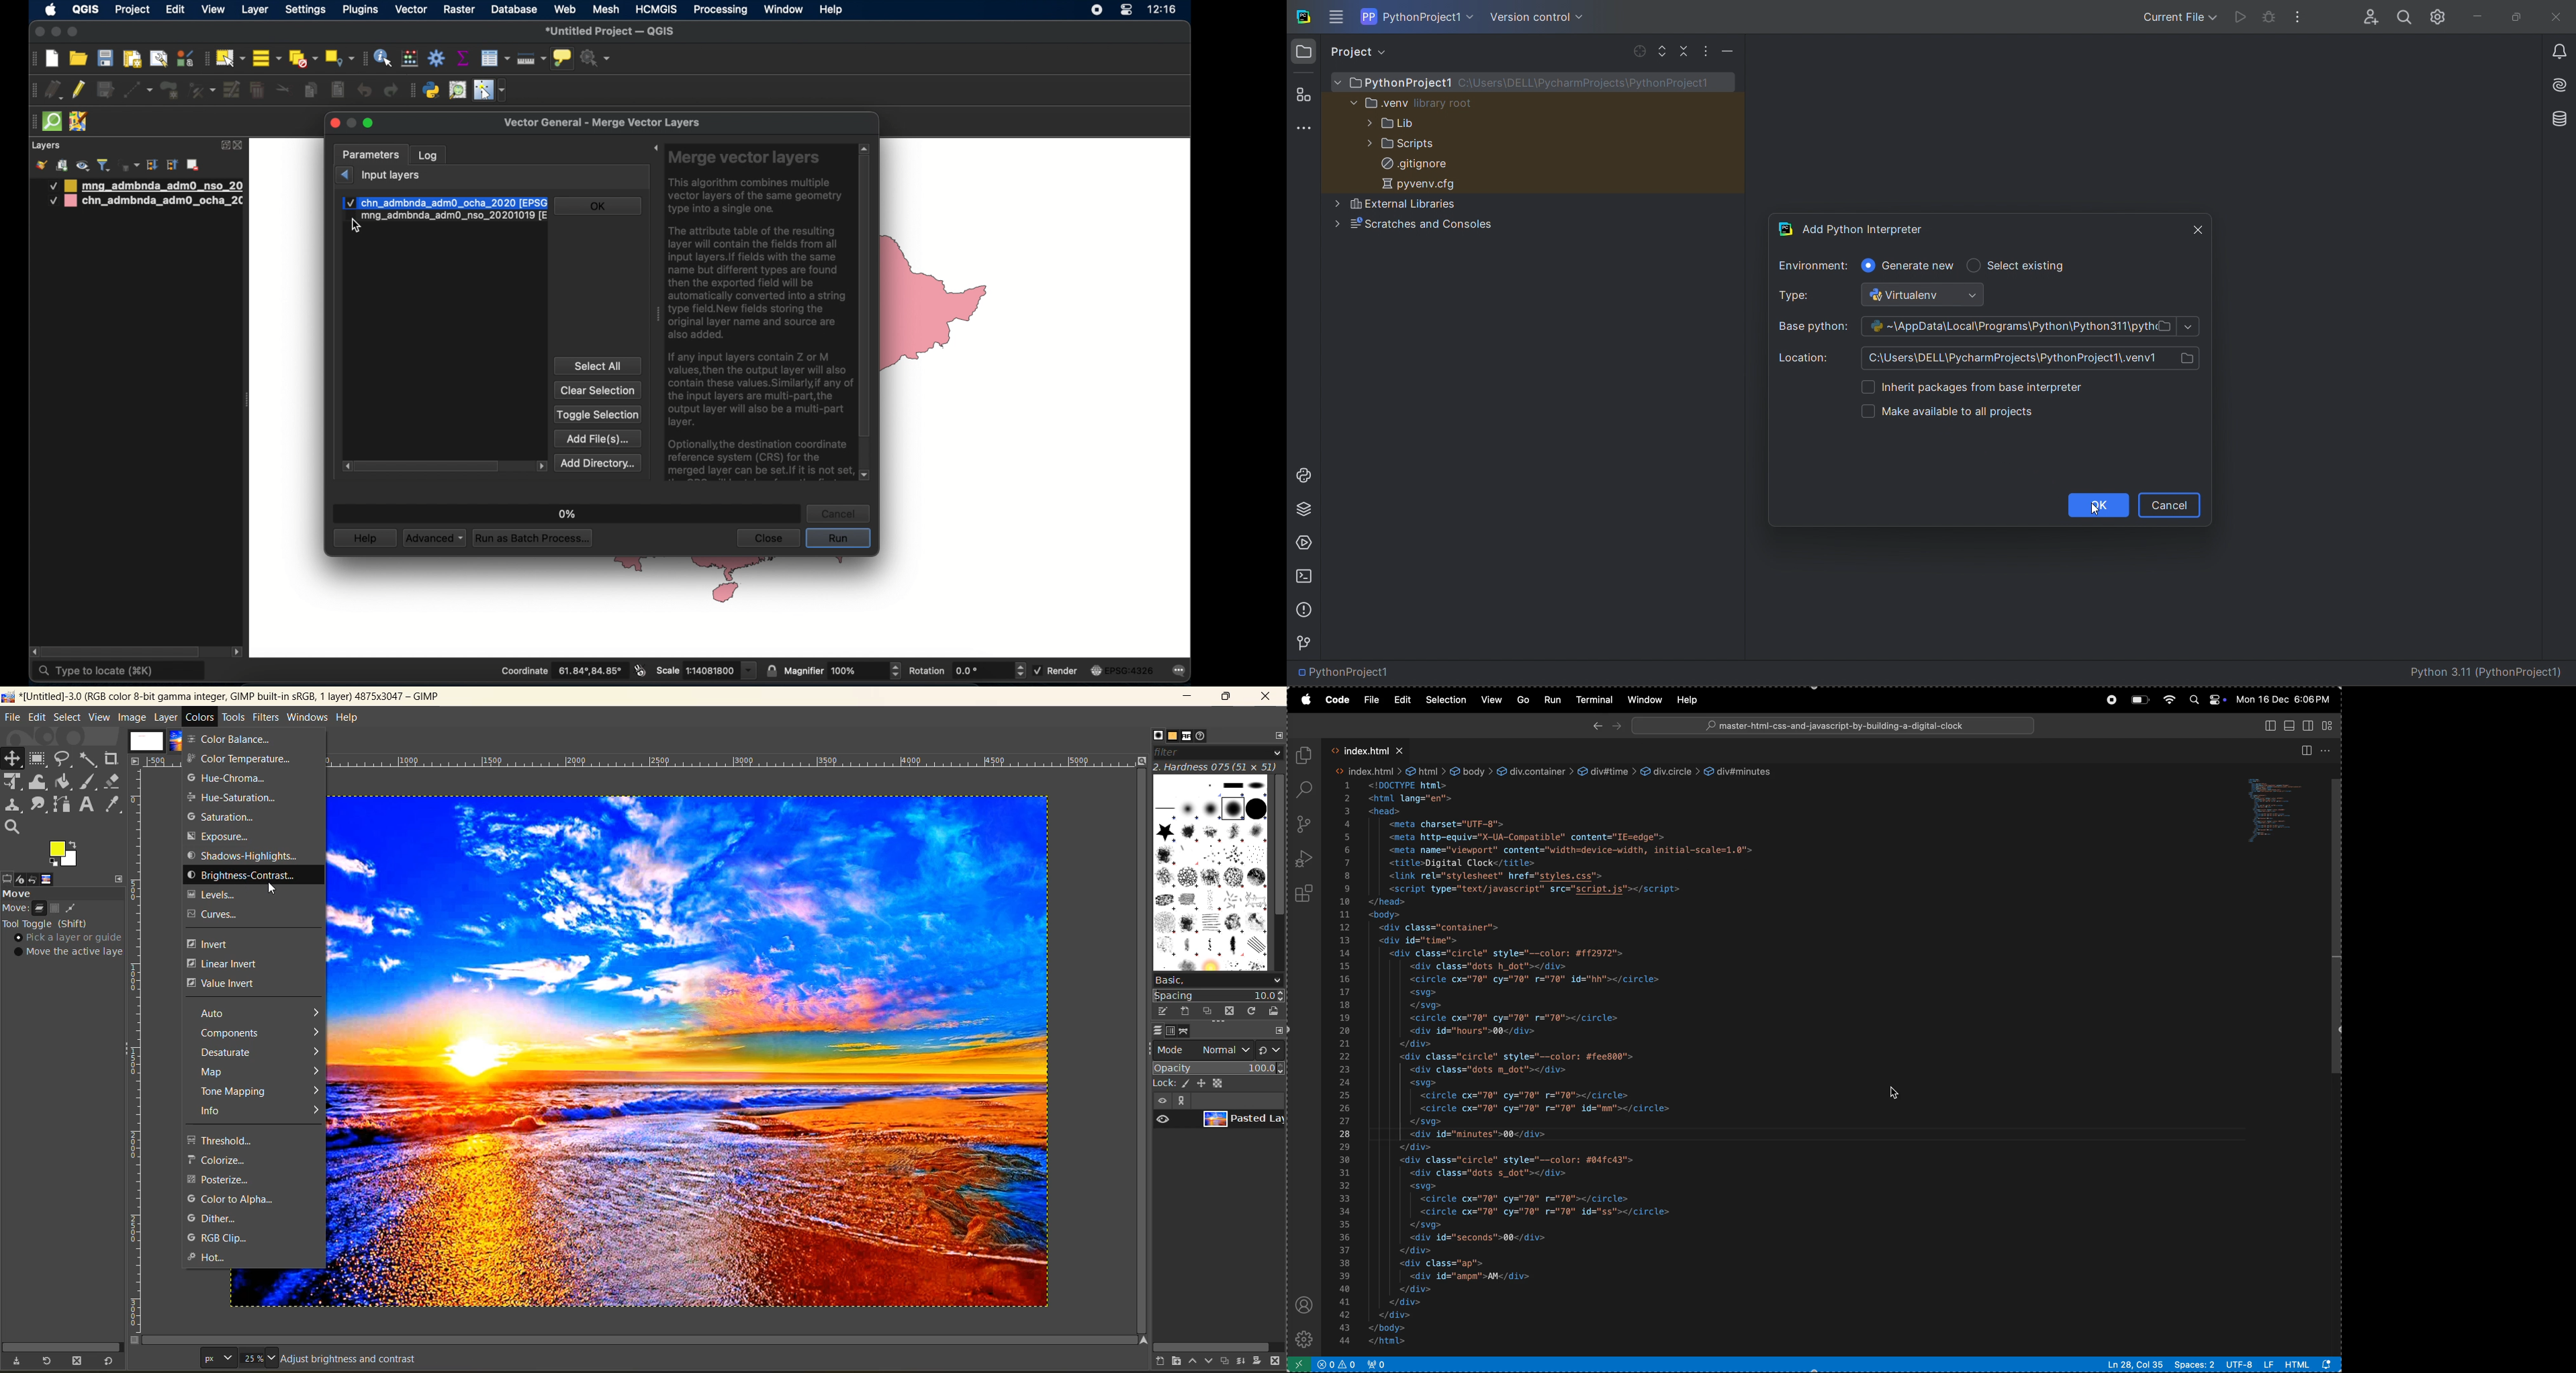 The image size is (2576, 1400). What do you see at coordinates (495, 58) in the screenshot?
I see `attributes table` at bounding box center [495, 58].